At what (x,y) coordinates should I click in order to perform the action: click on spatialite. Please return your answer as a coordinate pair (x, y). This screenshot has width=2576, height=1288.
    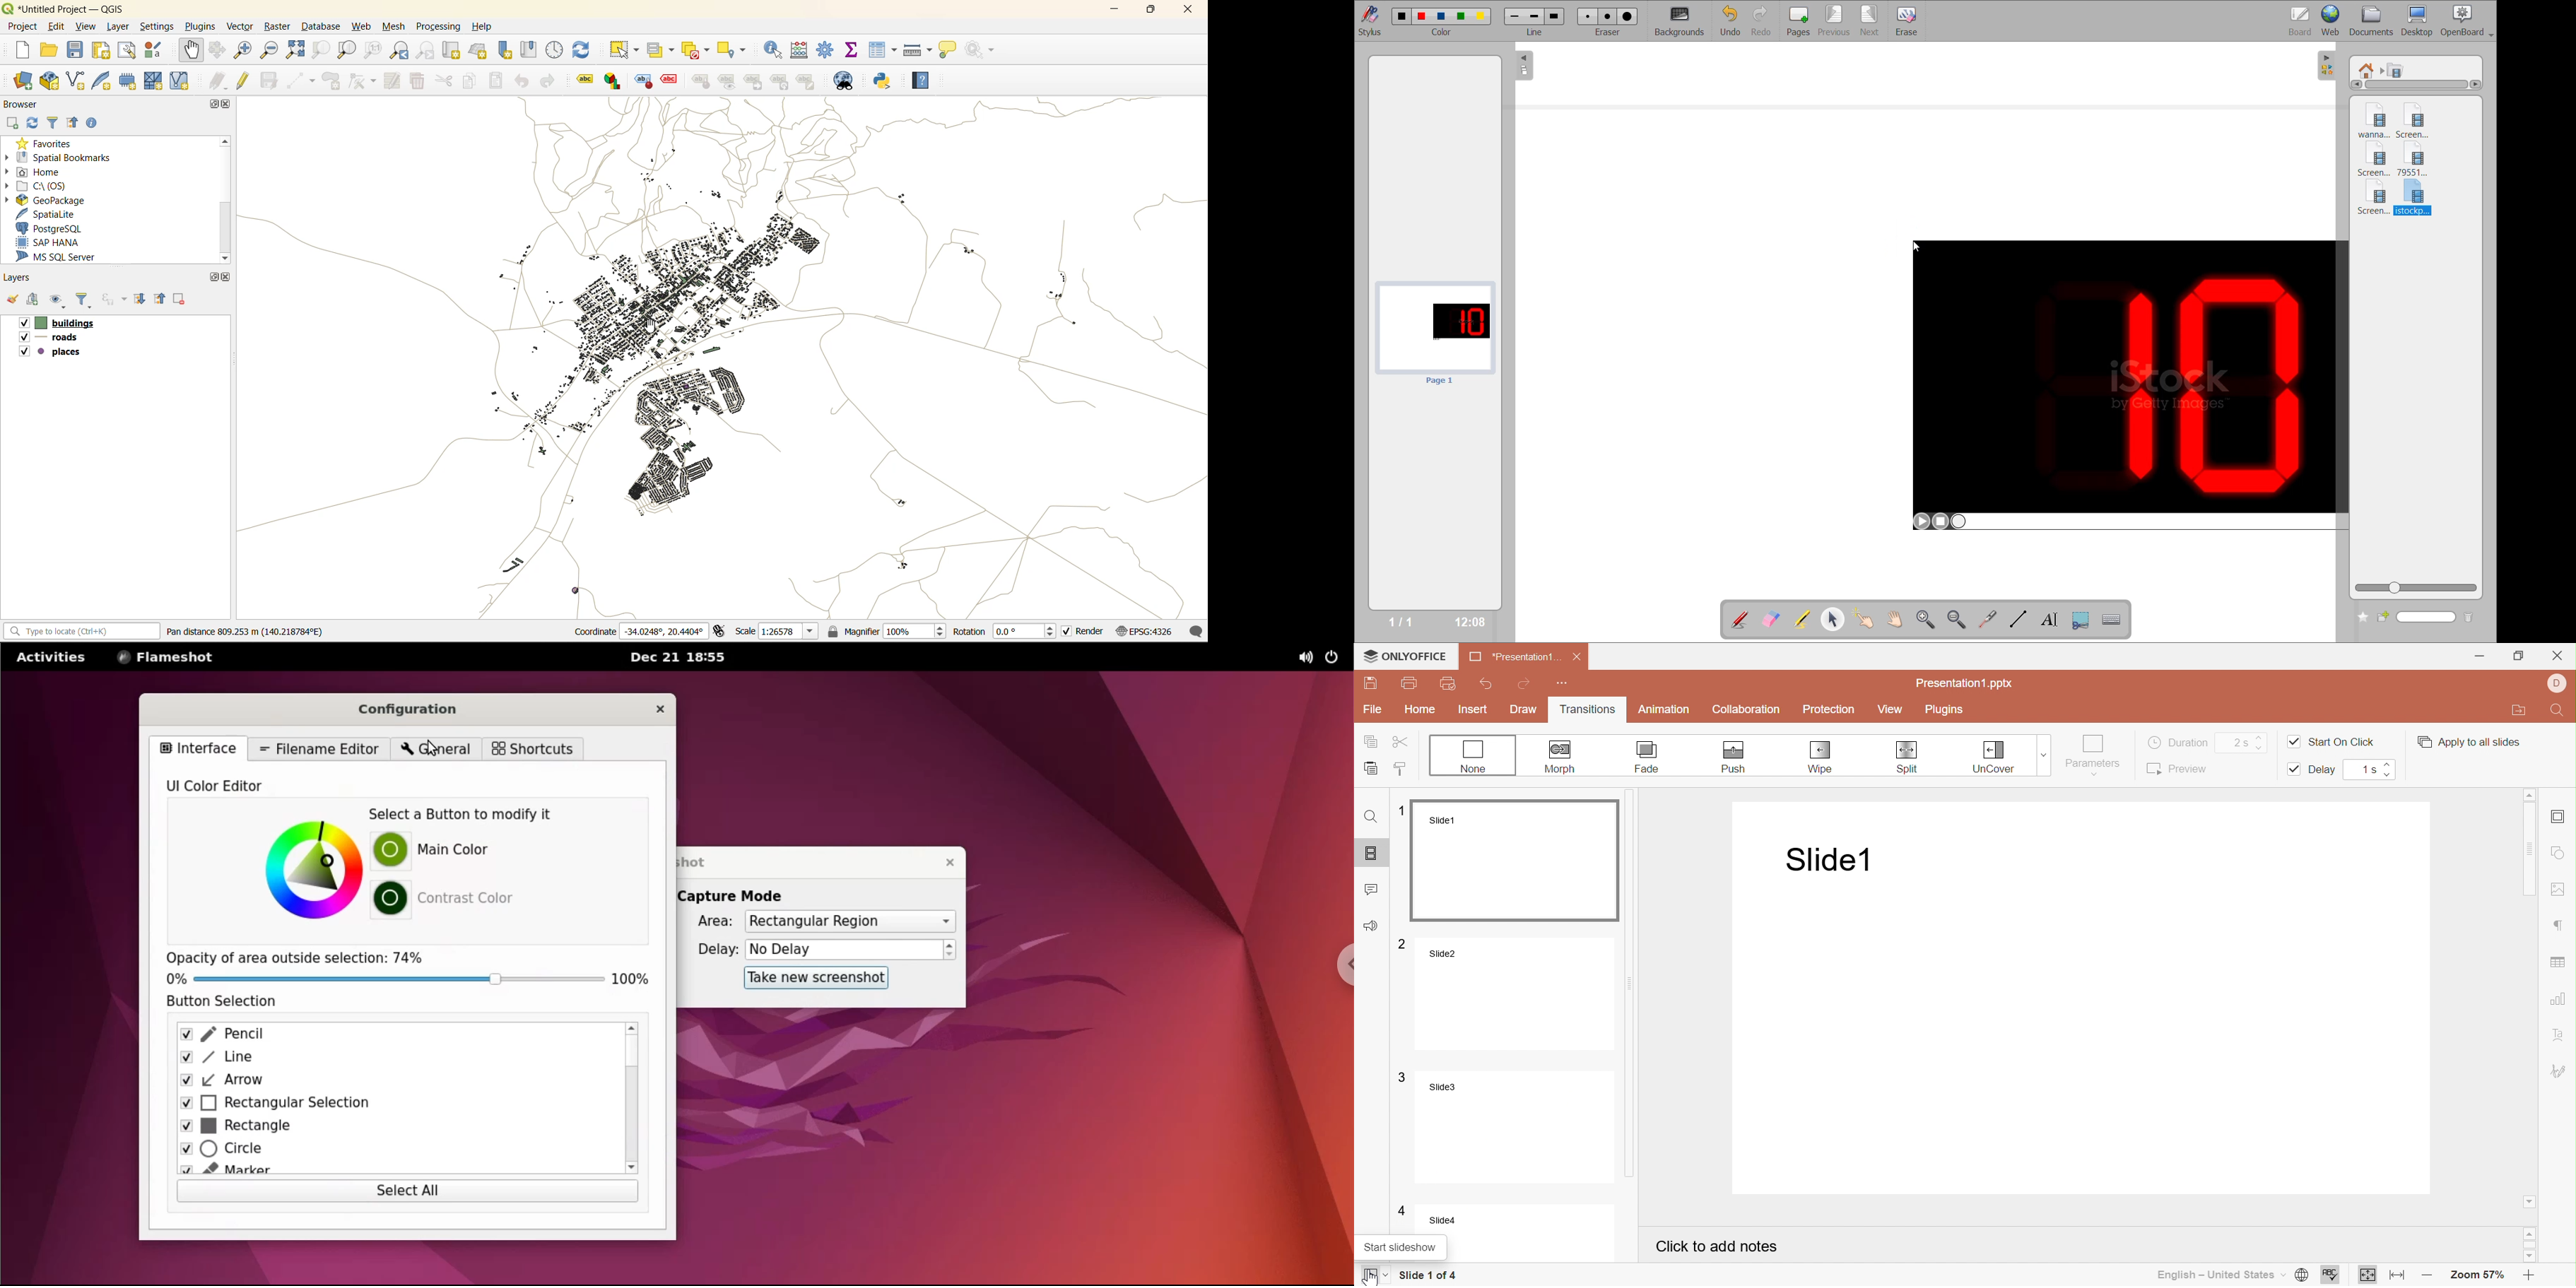
    Looking at the image, I should click on (52, 212).